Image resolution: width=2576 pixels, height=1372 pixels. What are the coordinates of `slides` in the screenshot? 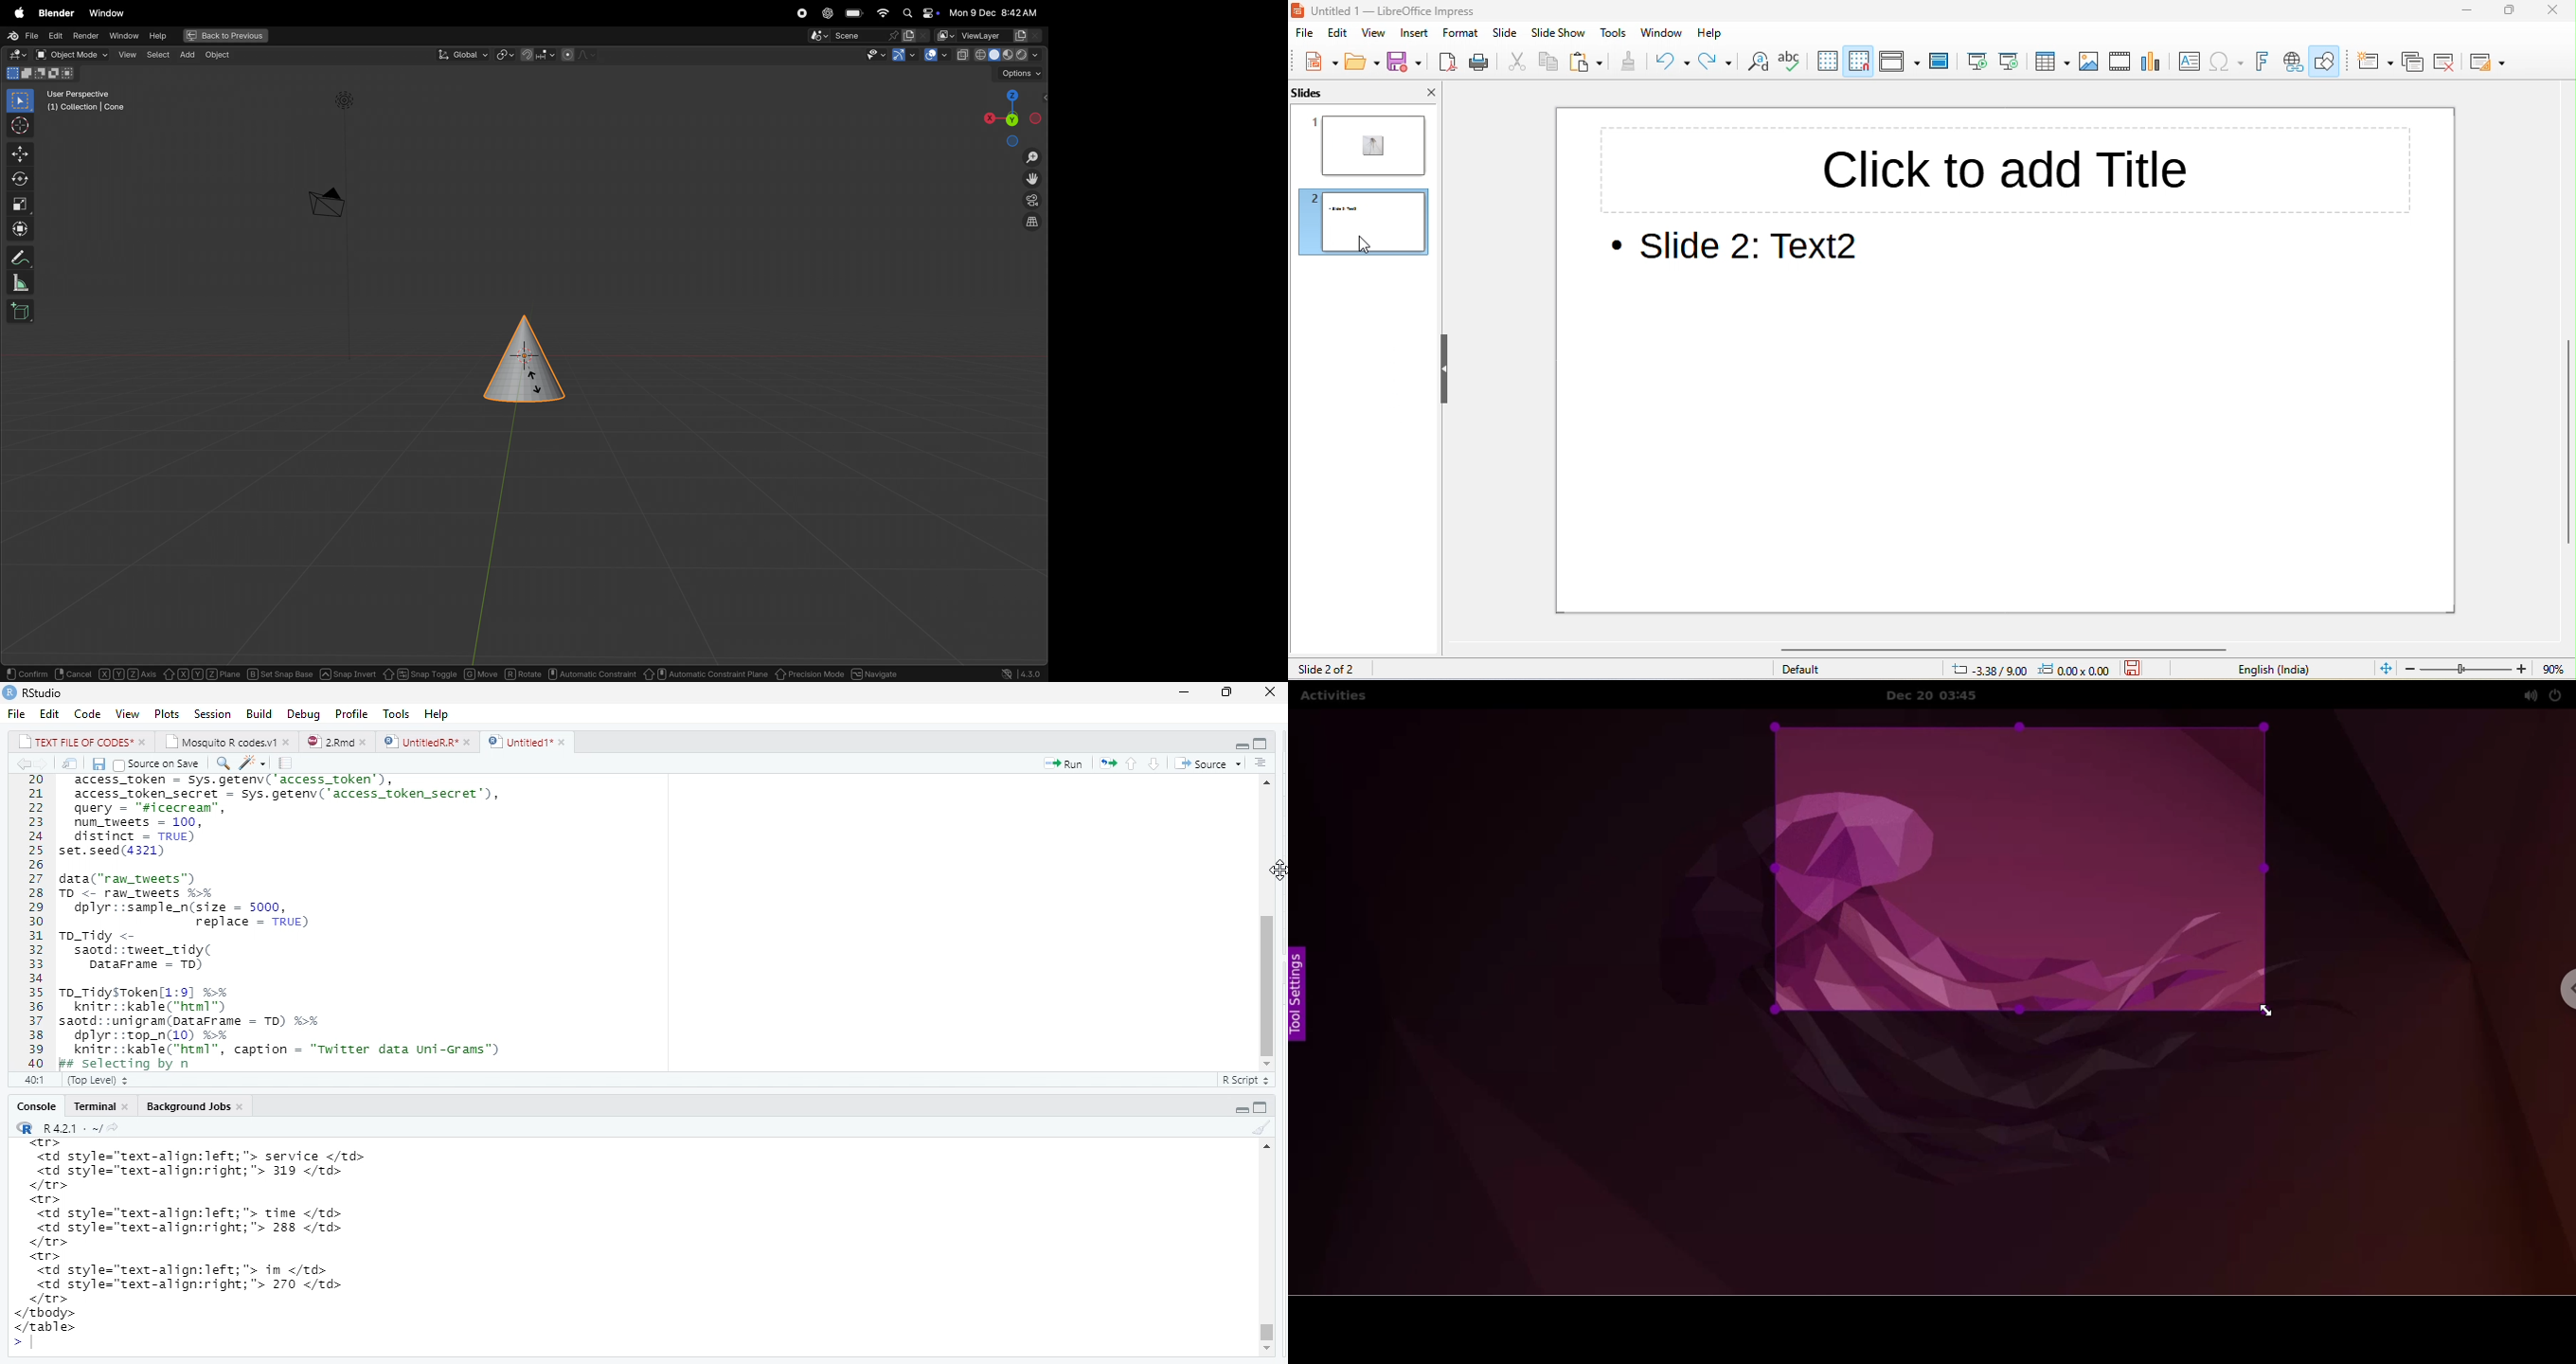 It's located at (1329, 93).